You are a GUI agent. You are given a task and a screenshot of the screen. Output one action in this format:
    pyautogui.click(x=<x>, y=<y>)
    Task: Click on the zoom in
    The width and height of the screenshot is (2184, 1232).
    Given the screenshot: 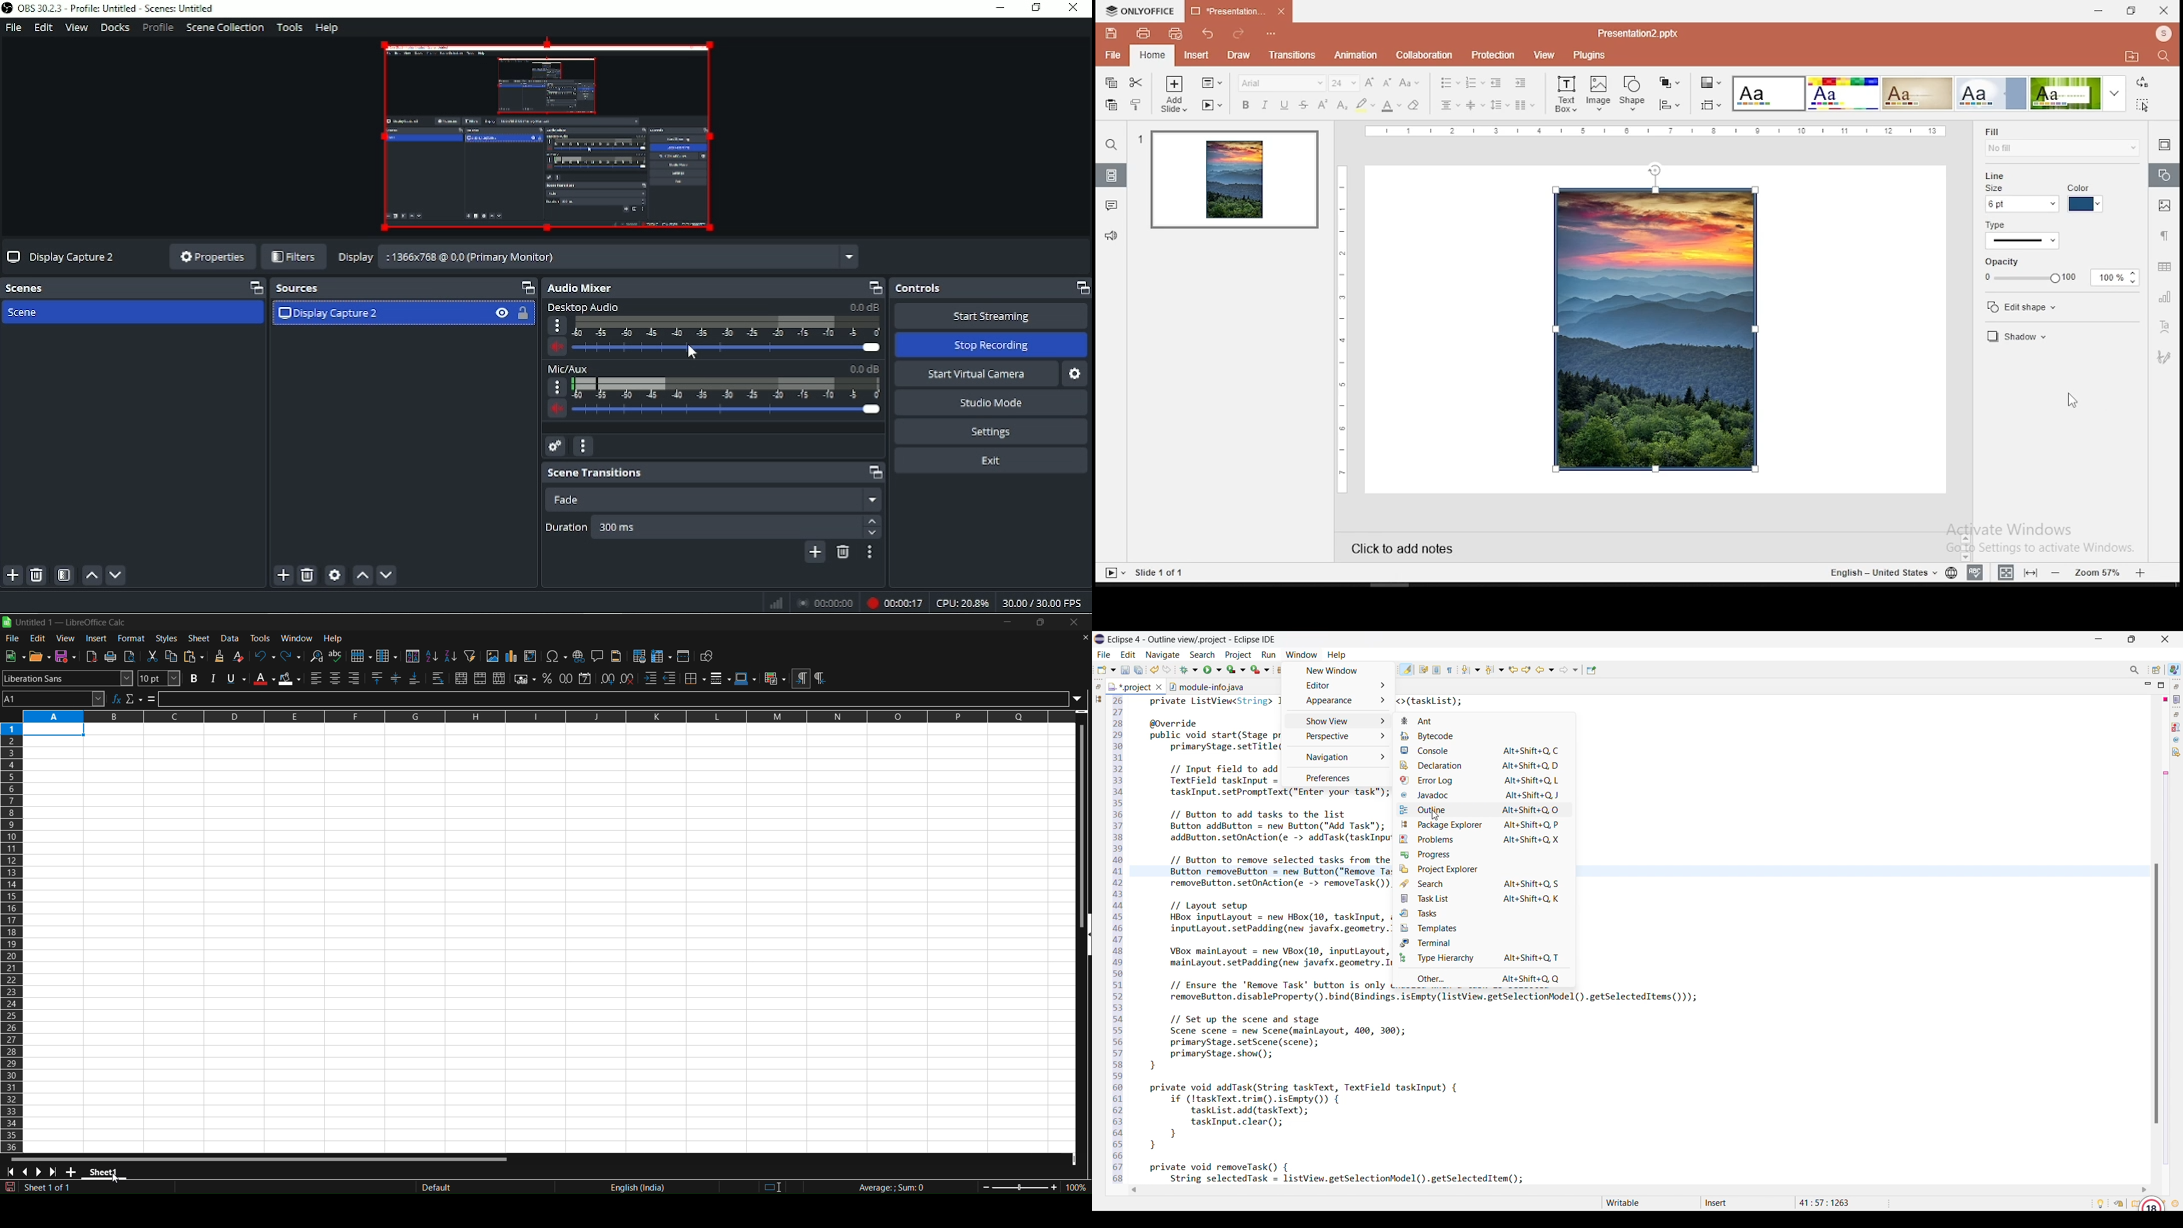 What is the action you would take?
    pyautogui.click(x=2143, y=573)
    